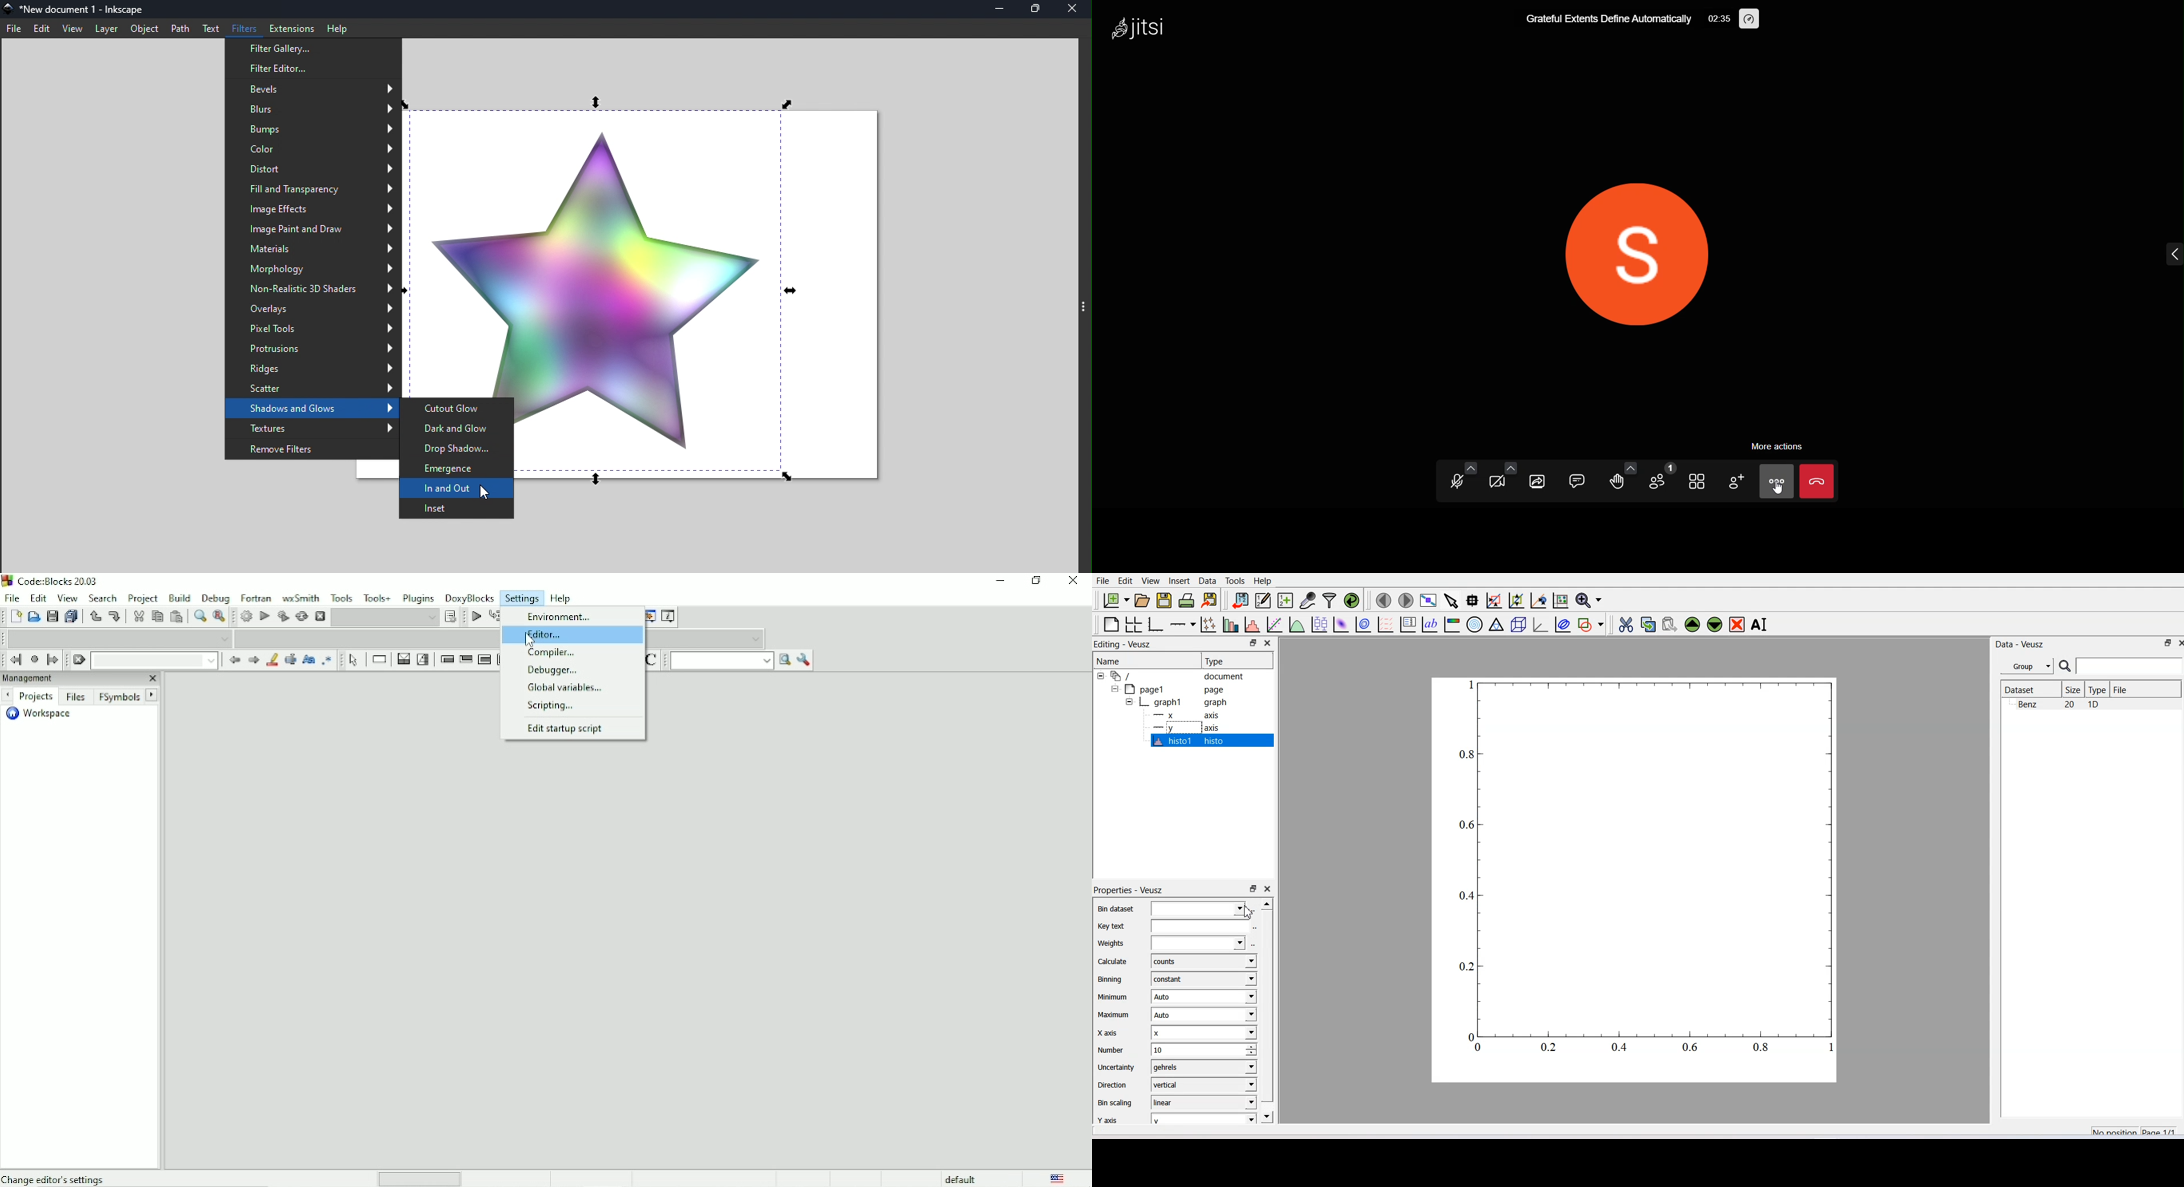 The height and width of the screenshot is (1204, 2184). Describe the element at coordinates (14, 660) in the screenshot. I see `Jump back` at that location.